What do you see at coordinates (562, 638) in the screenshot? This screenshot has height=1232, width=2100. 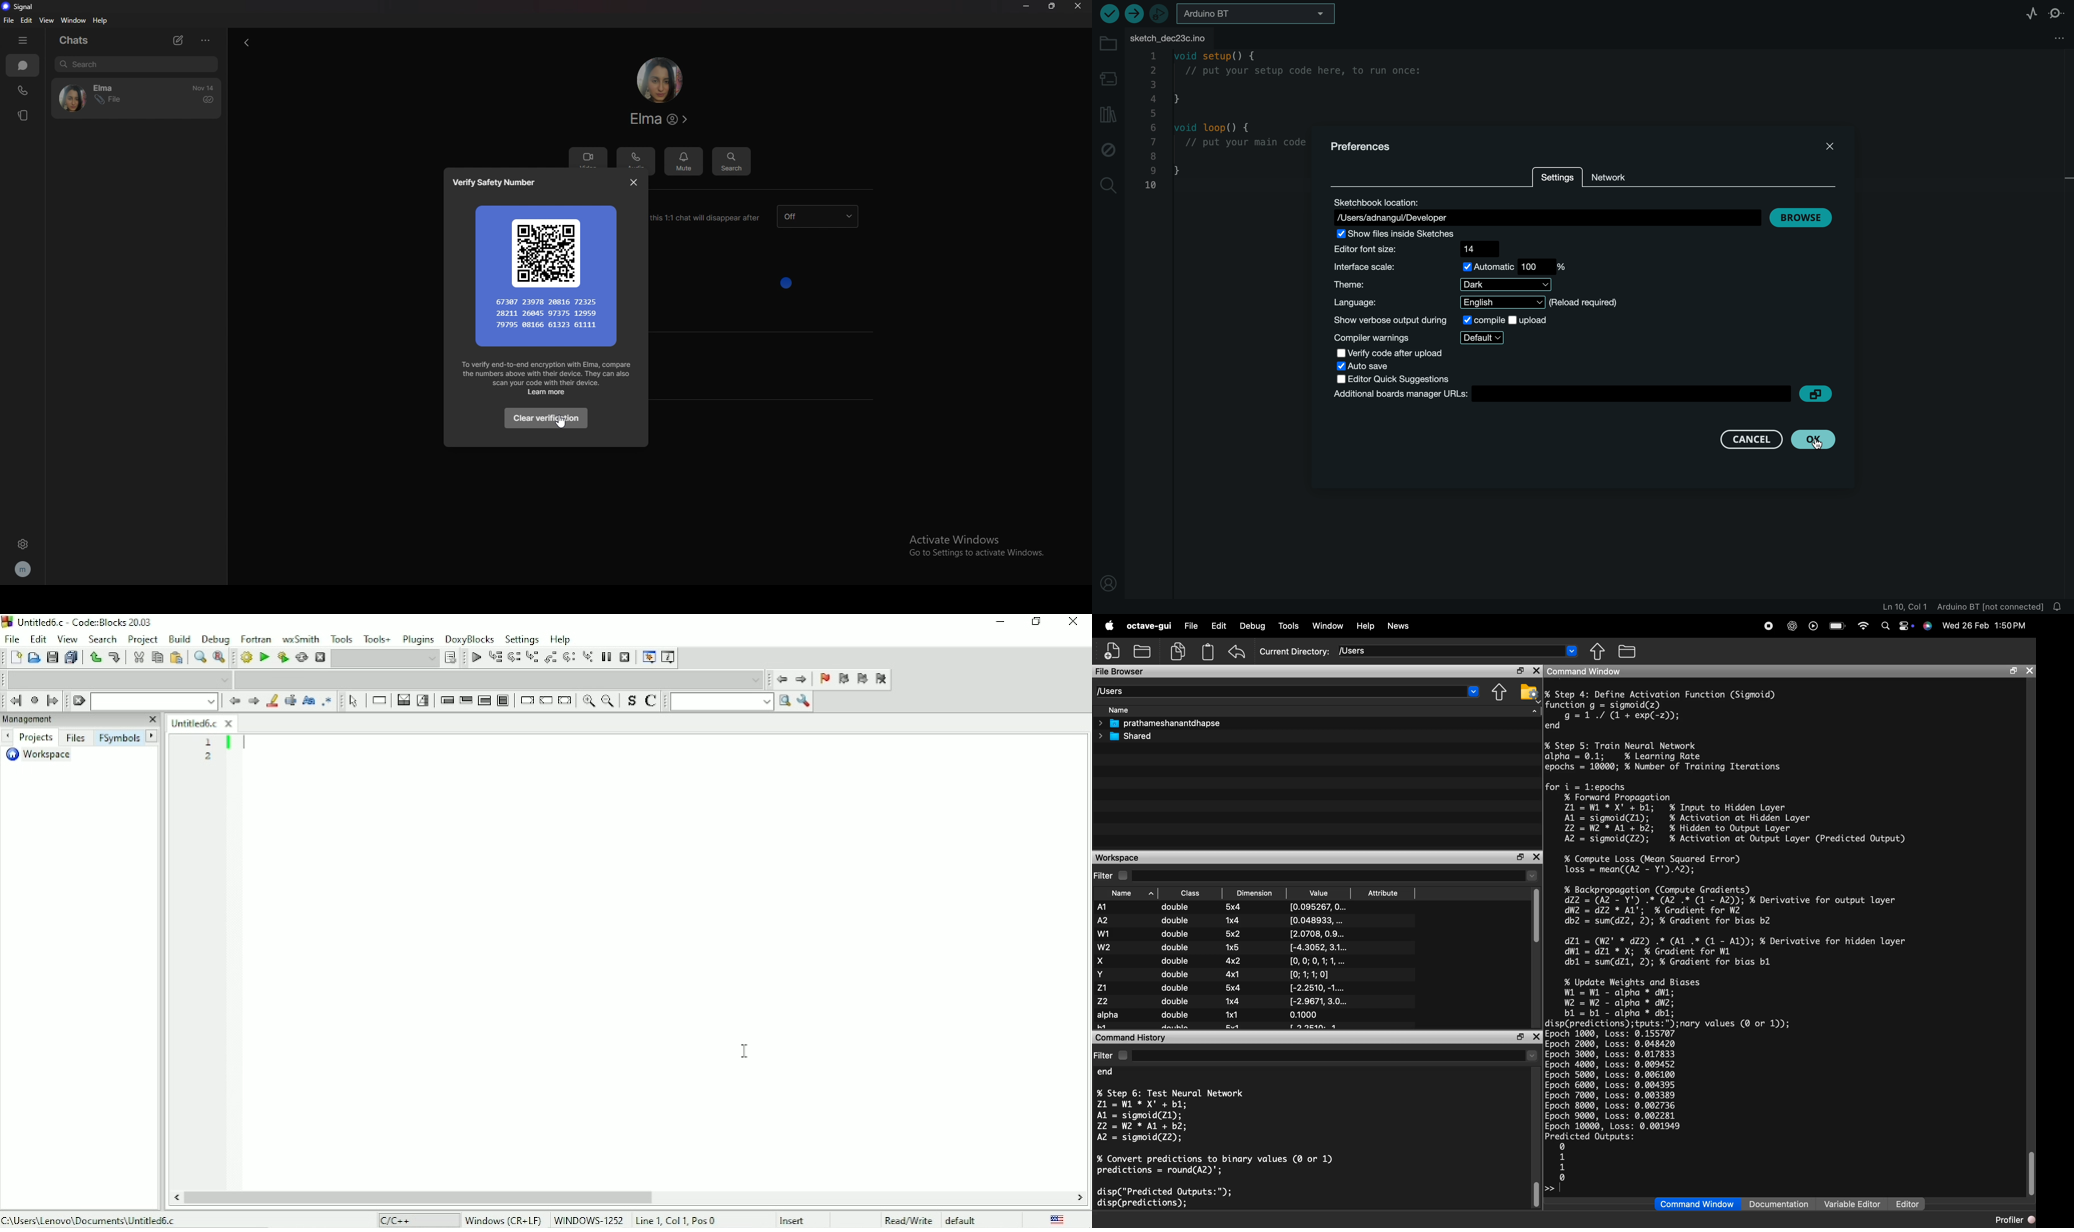 I see `Help` at bounding box center [562, 638].